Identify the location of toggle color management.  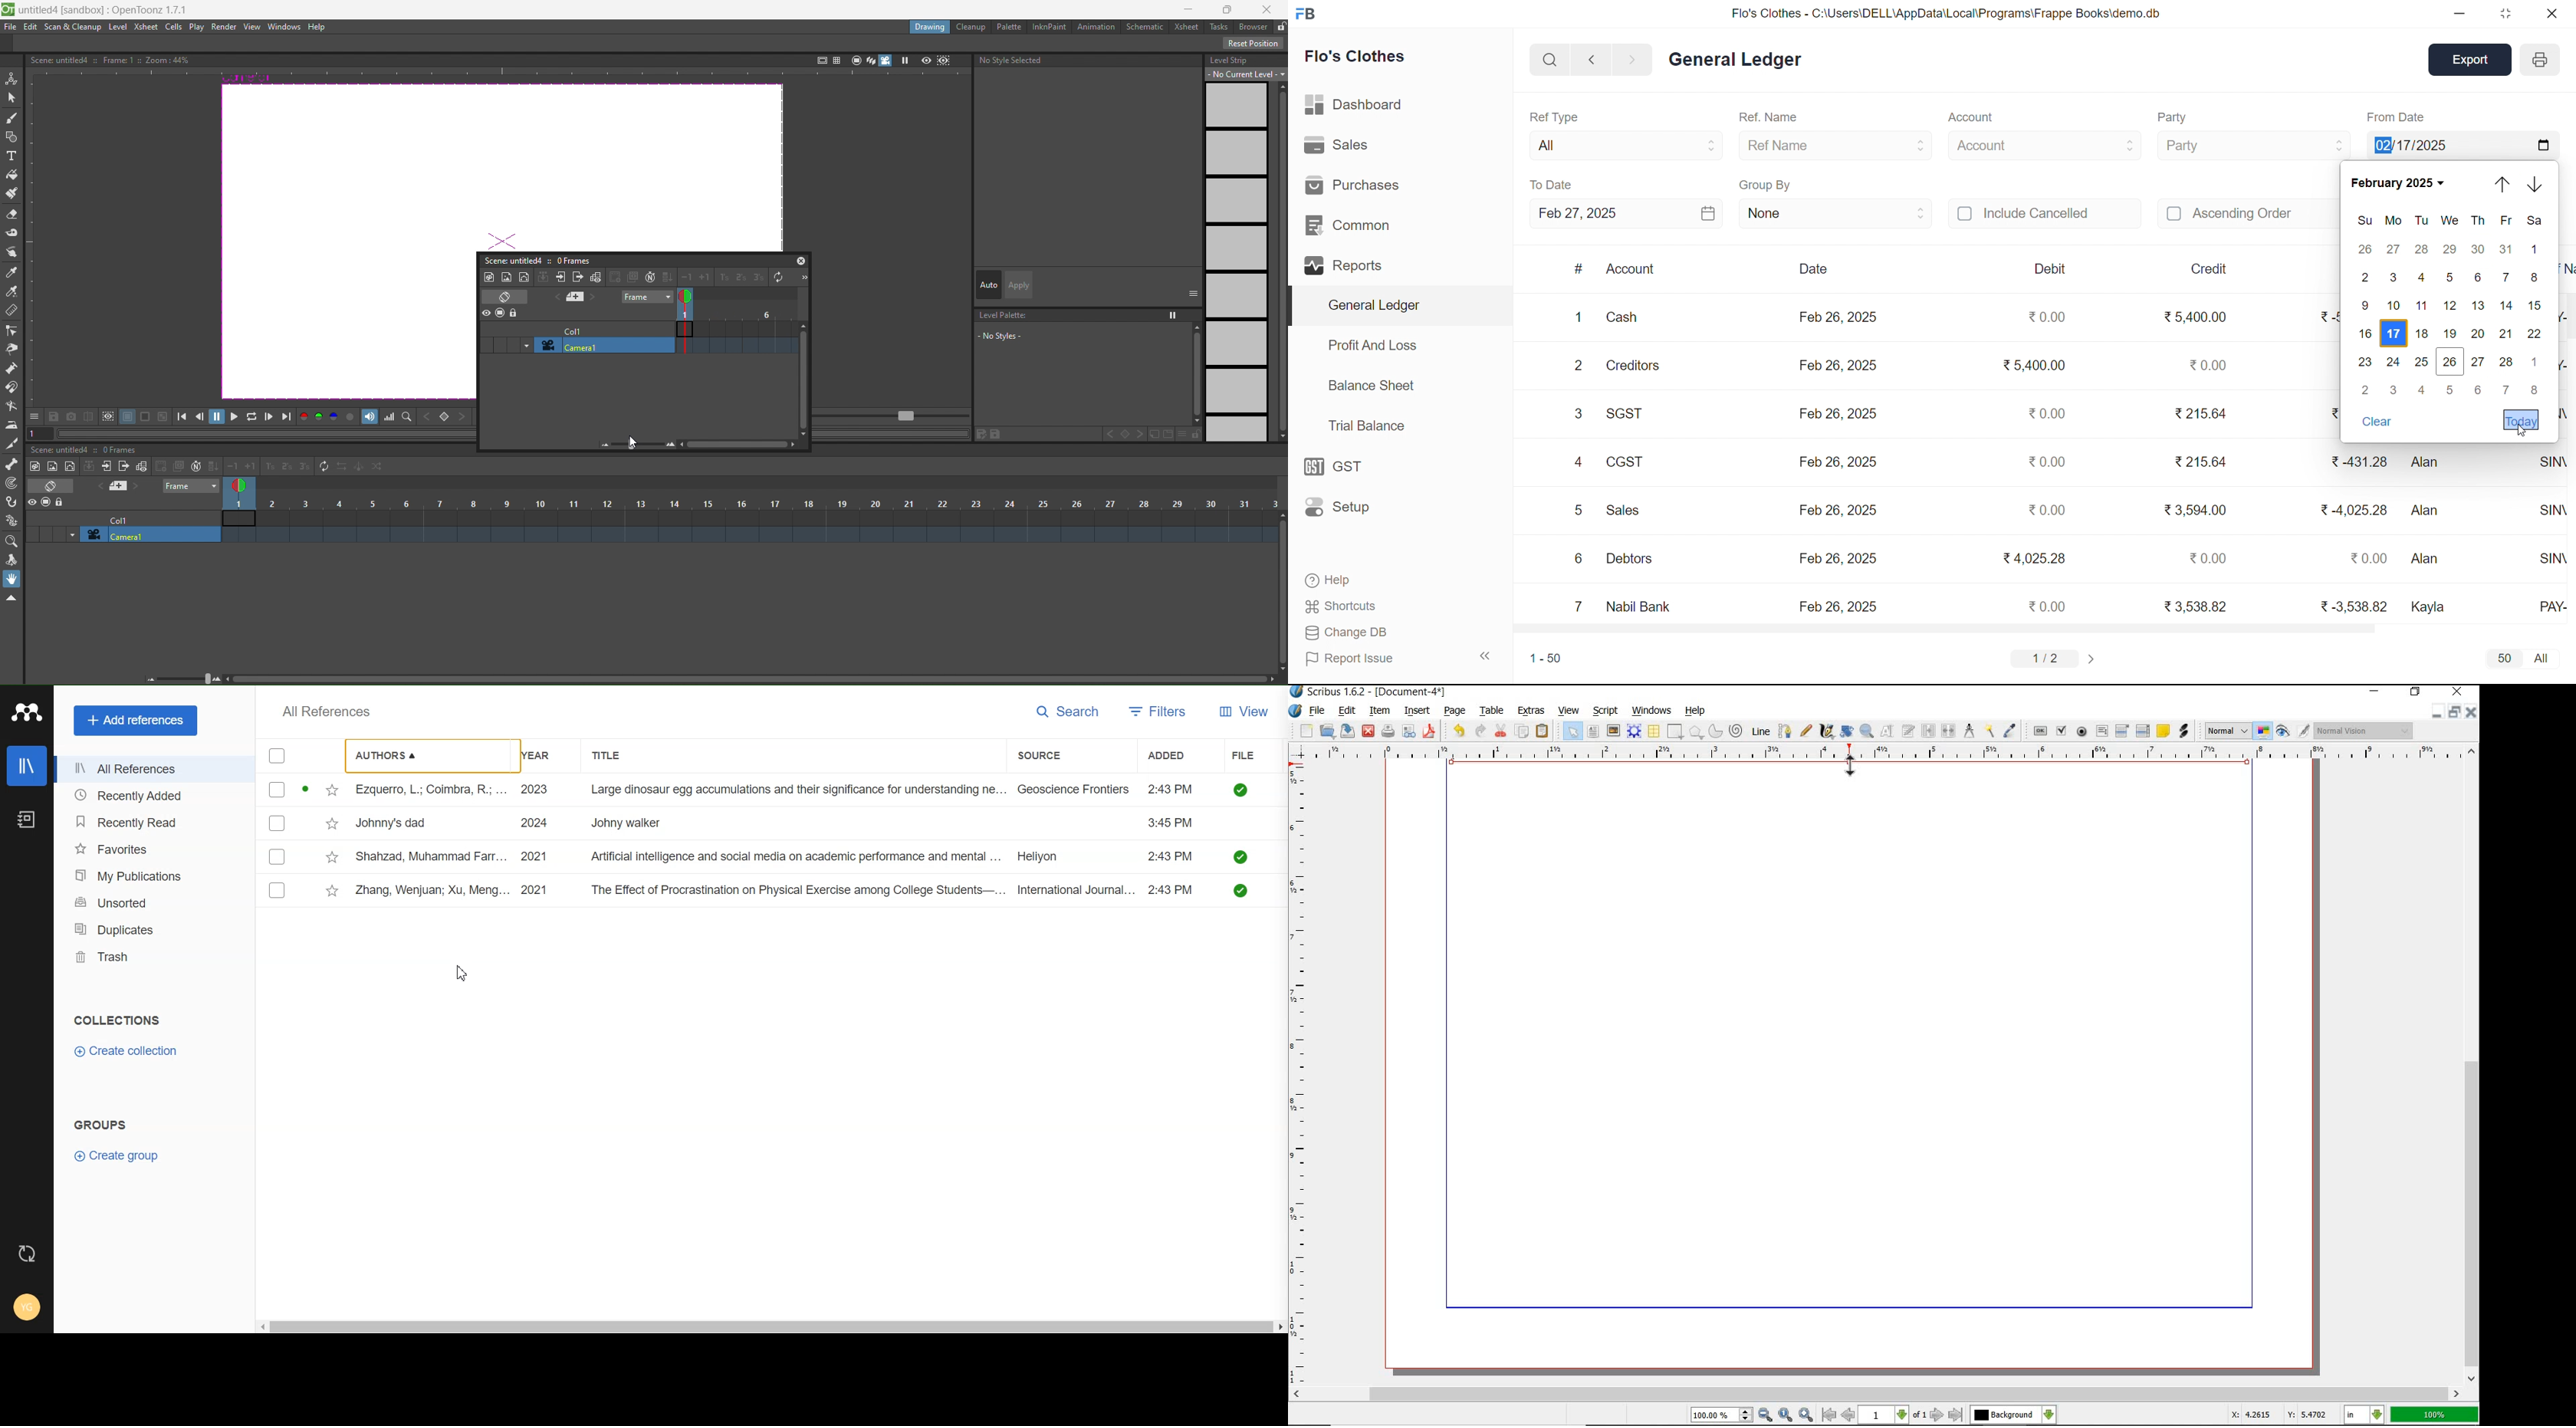
(2264, 732).